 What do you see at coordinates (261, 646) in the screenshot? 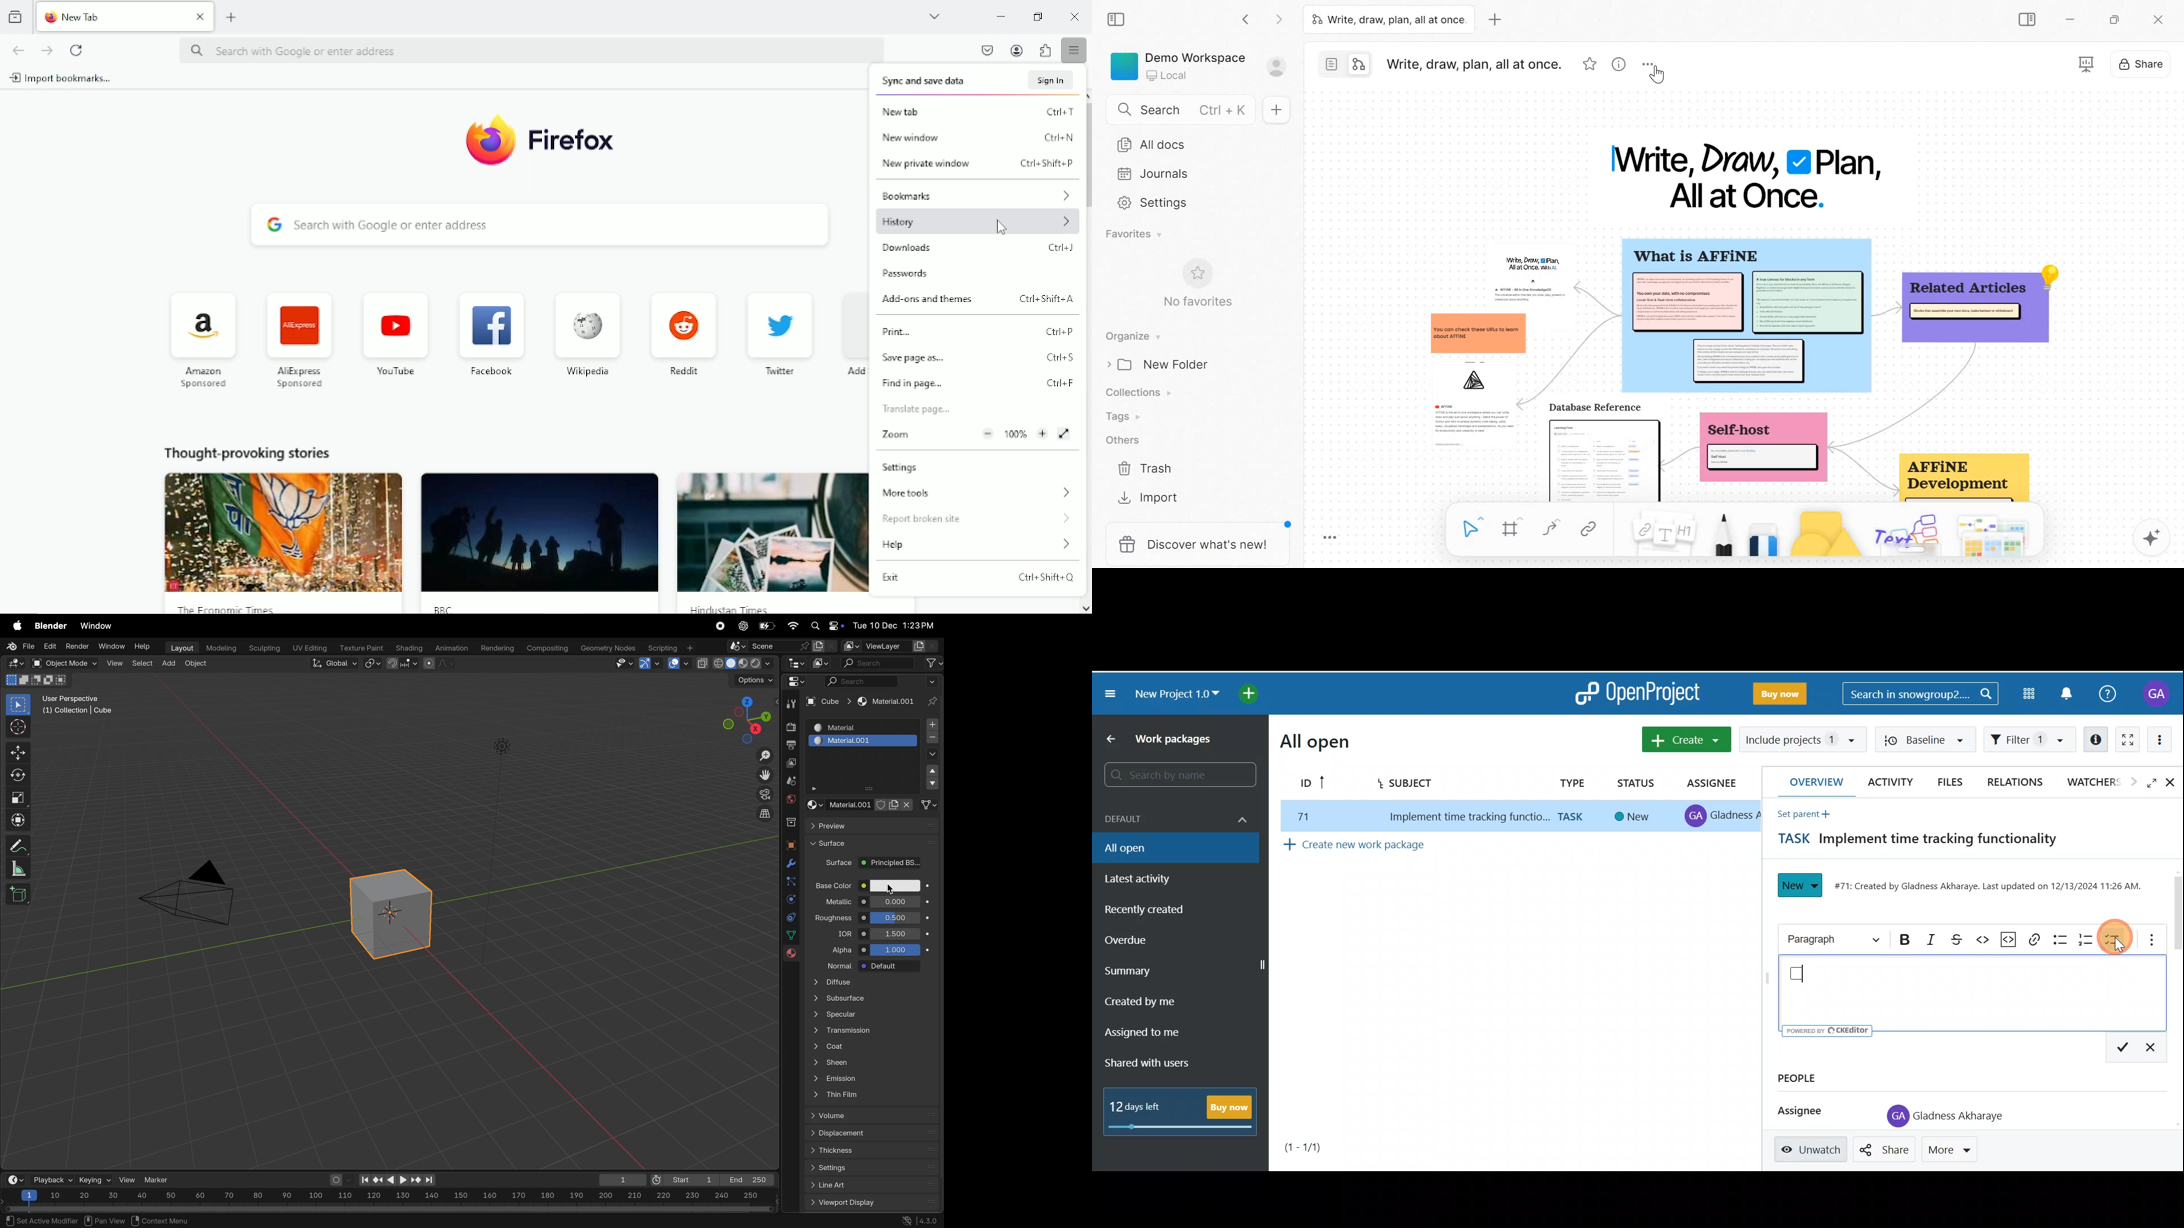
I see `Sculpting` at bounding box center [261, 646].